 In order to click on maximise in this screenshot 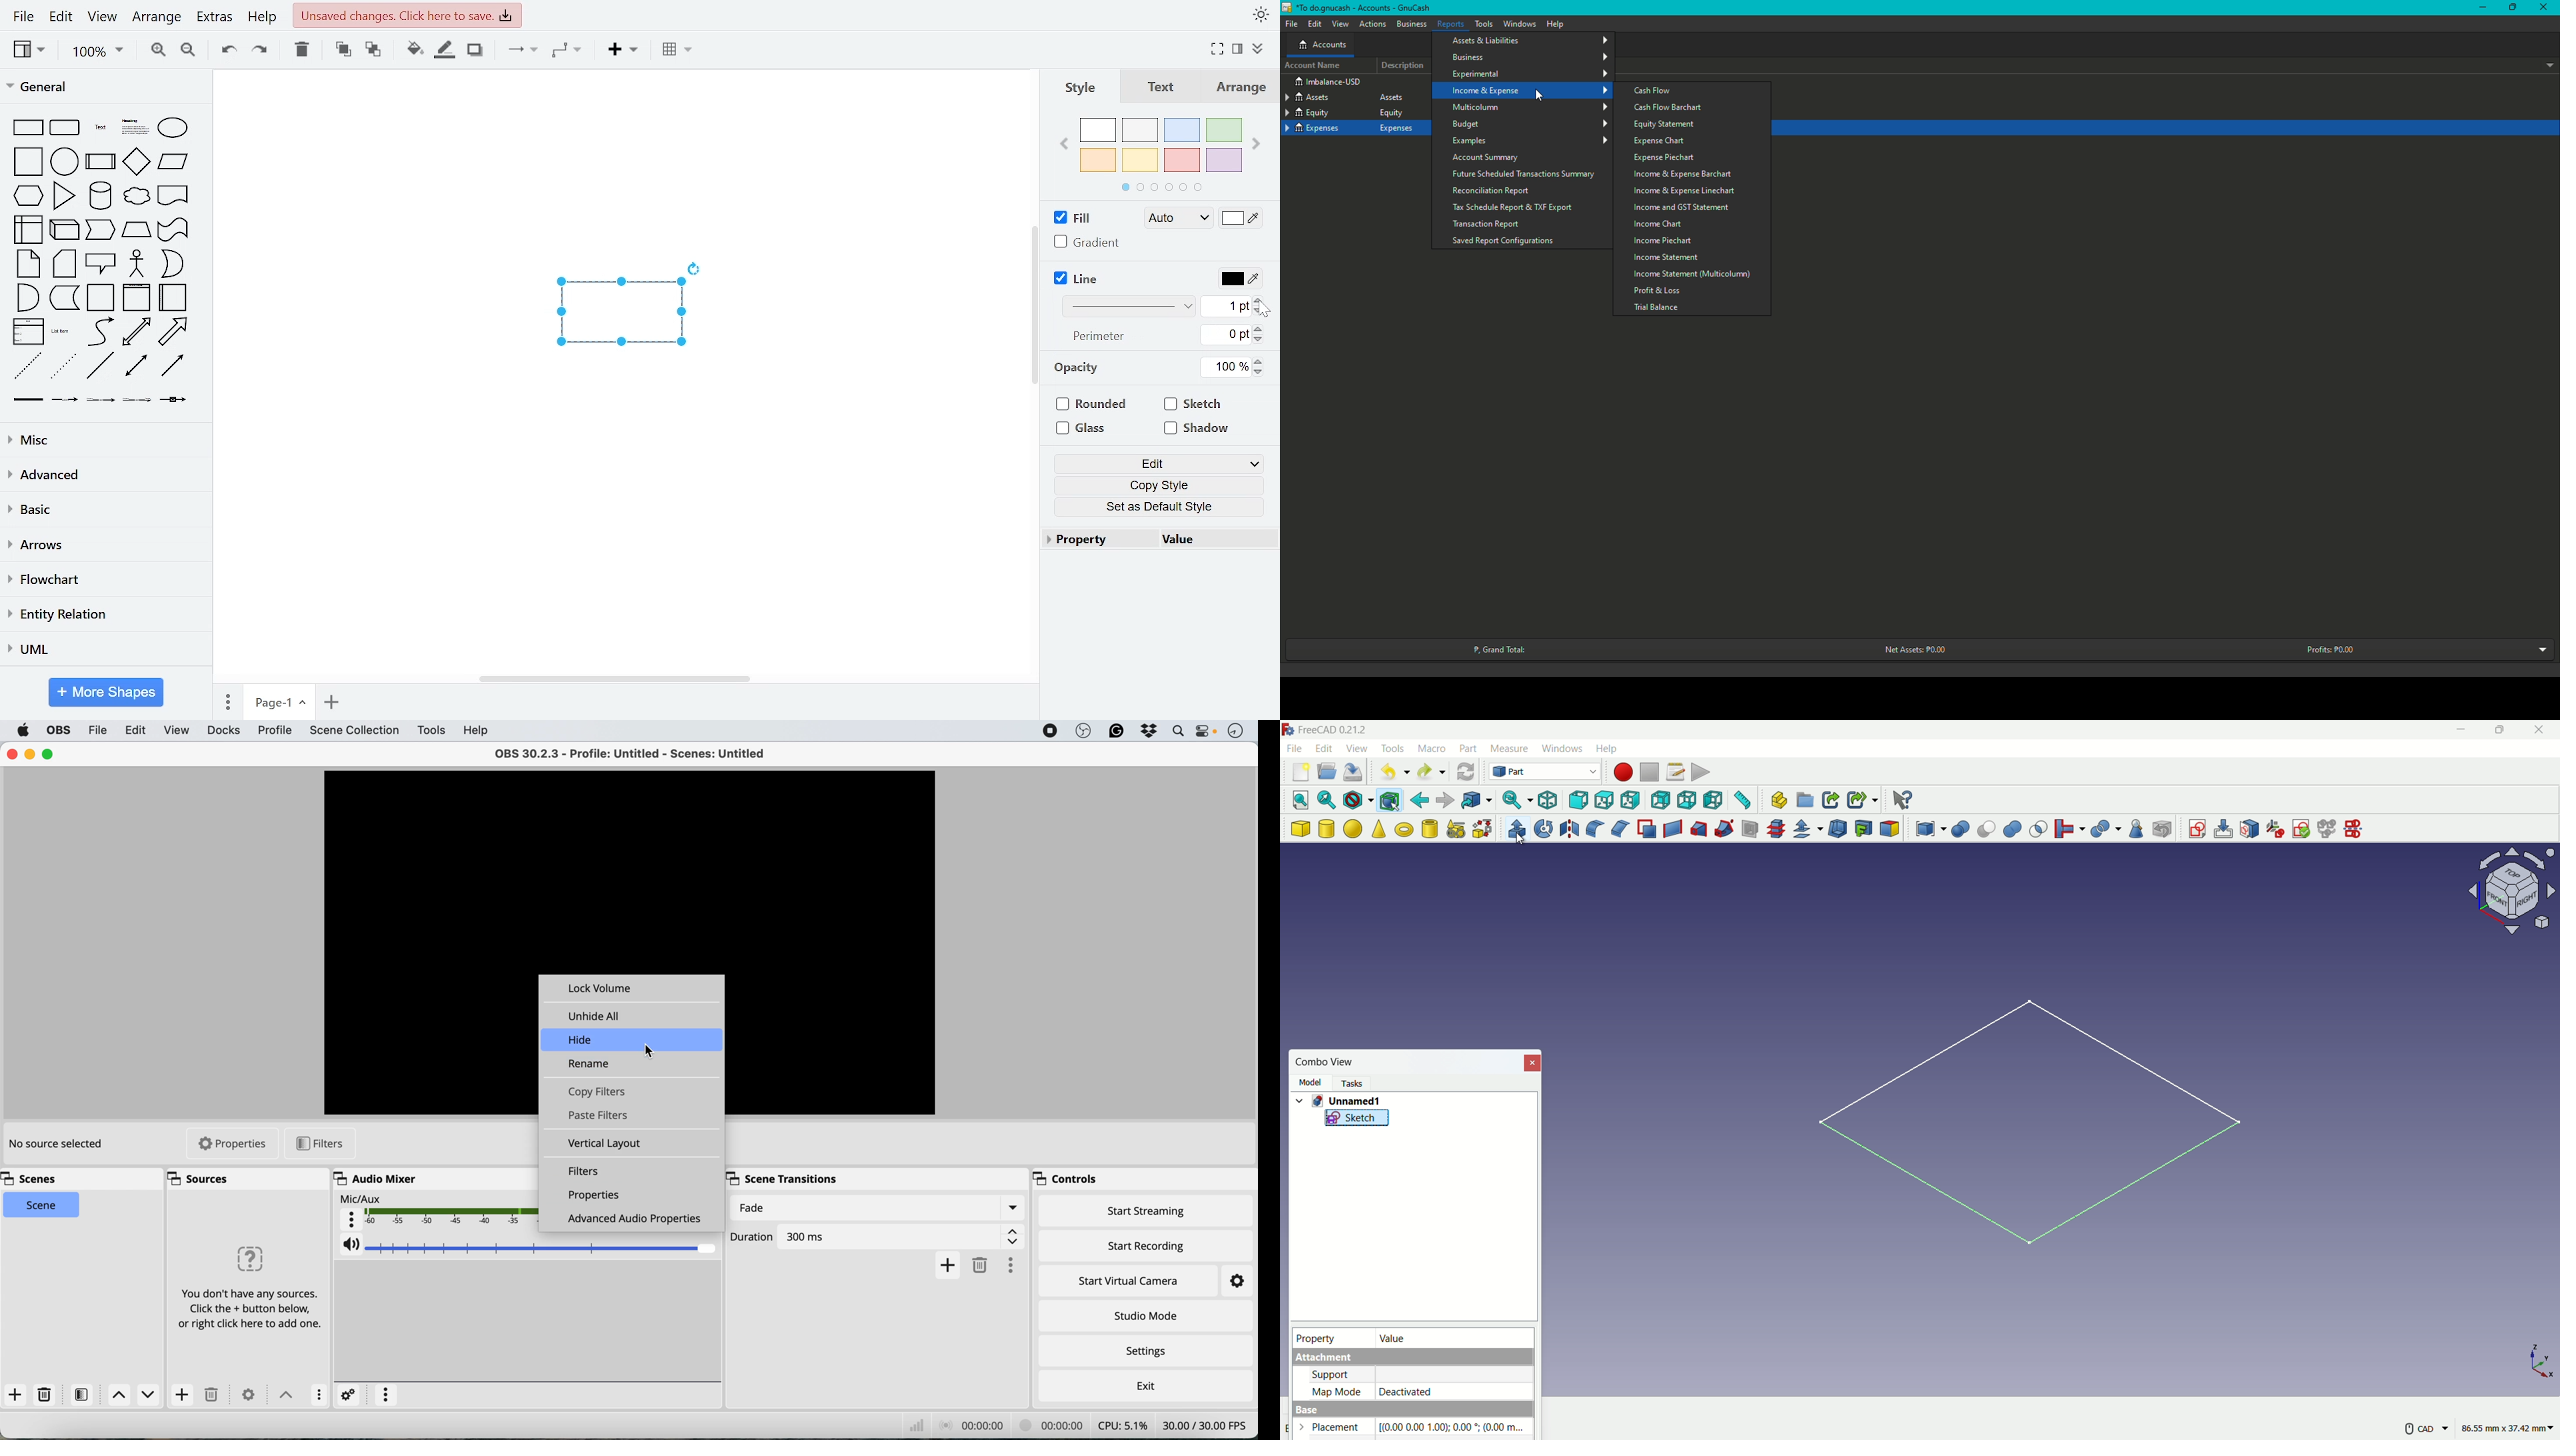, I will do `click(49, 755)`.